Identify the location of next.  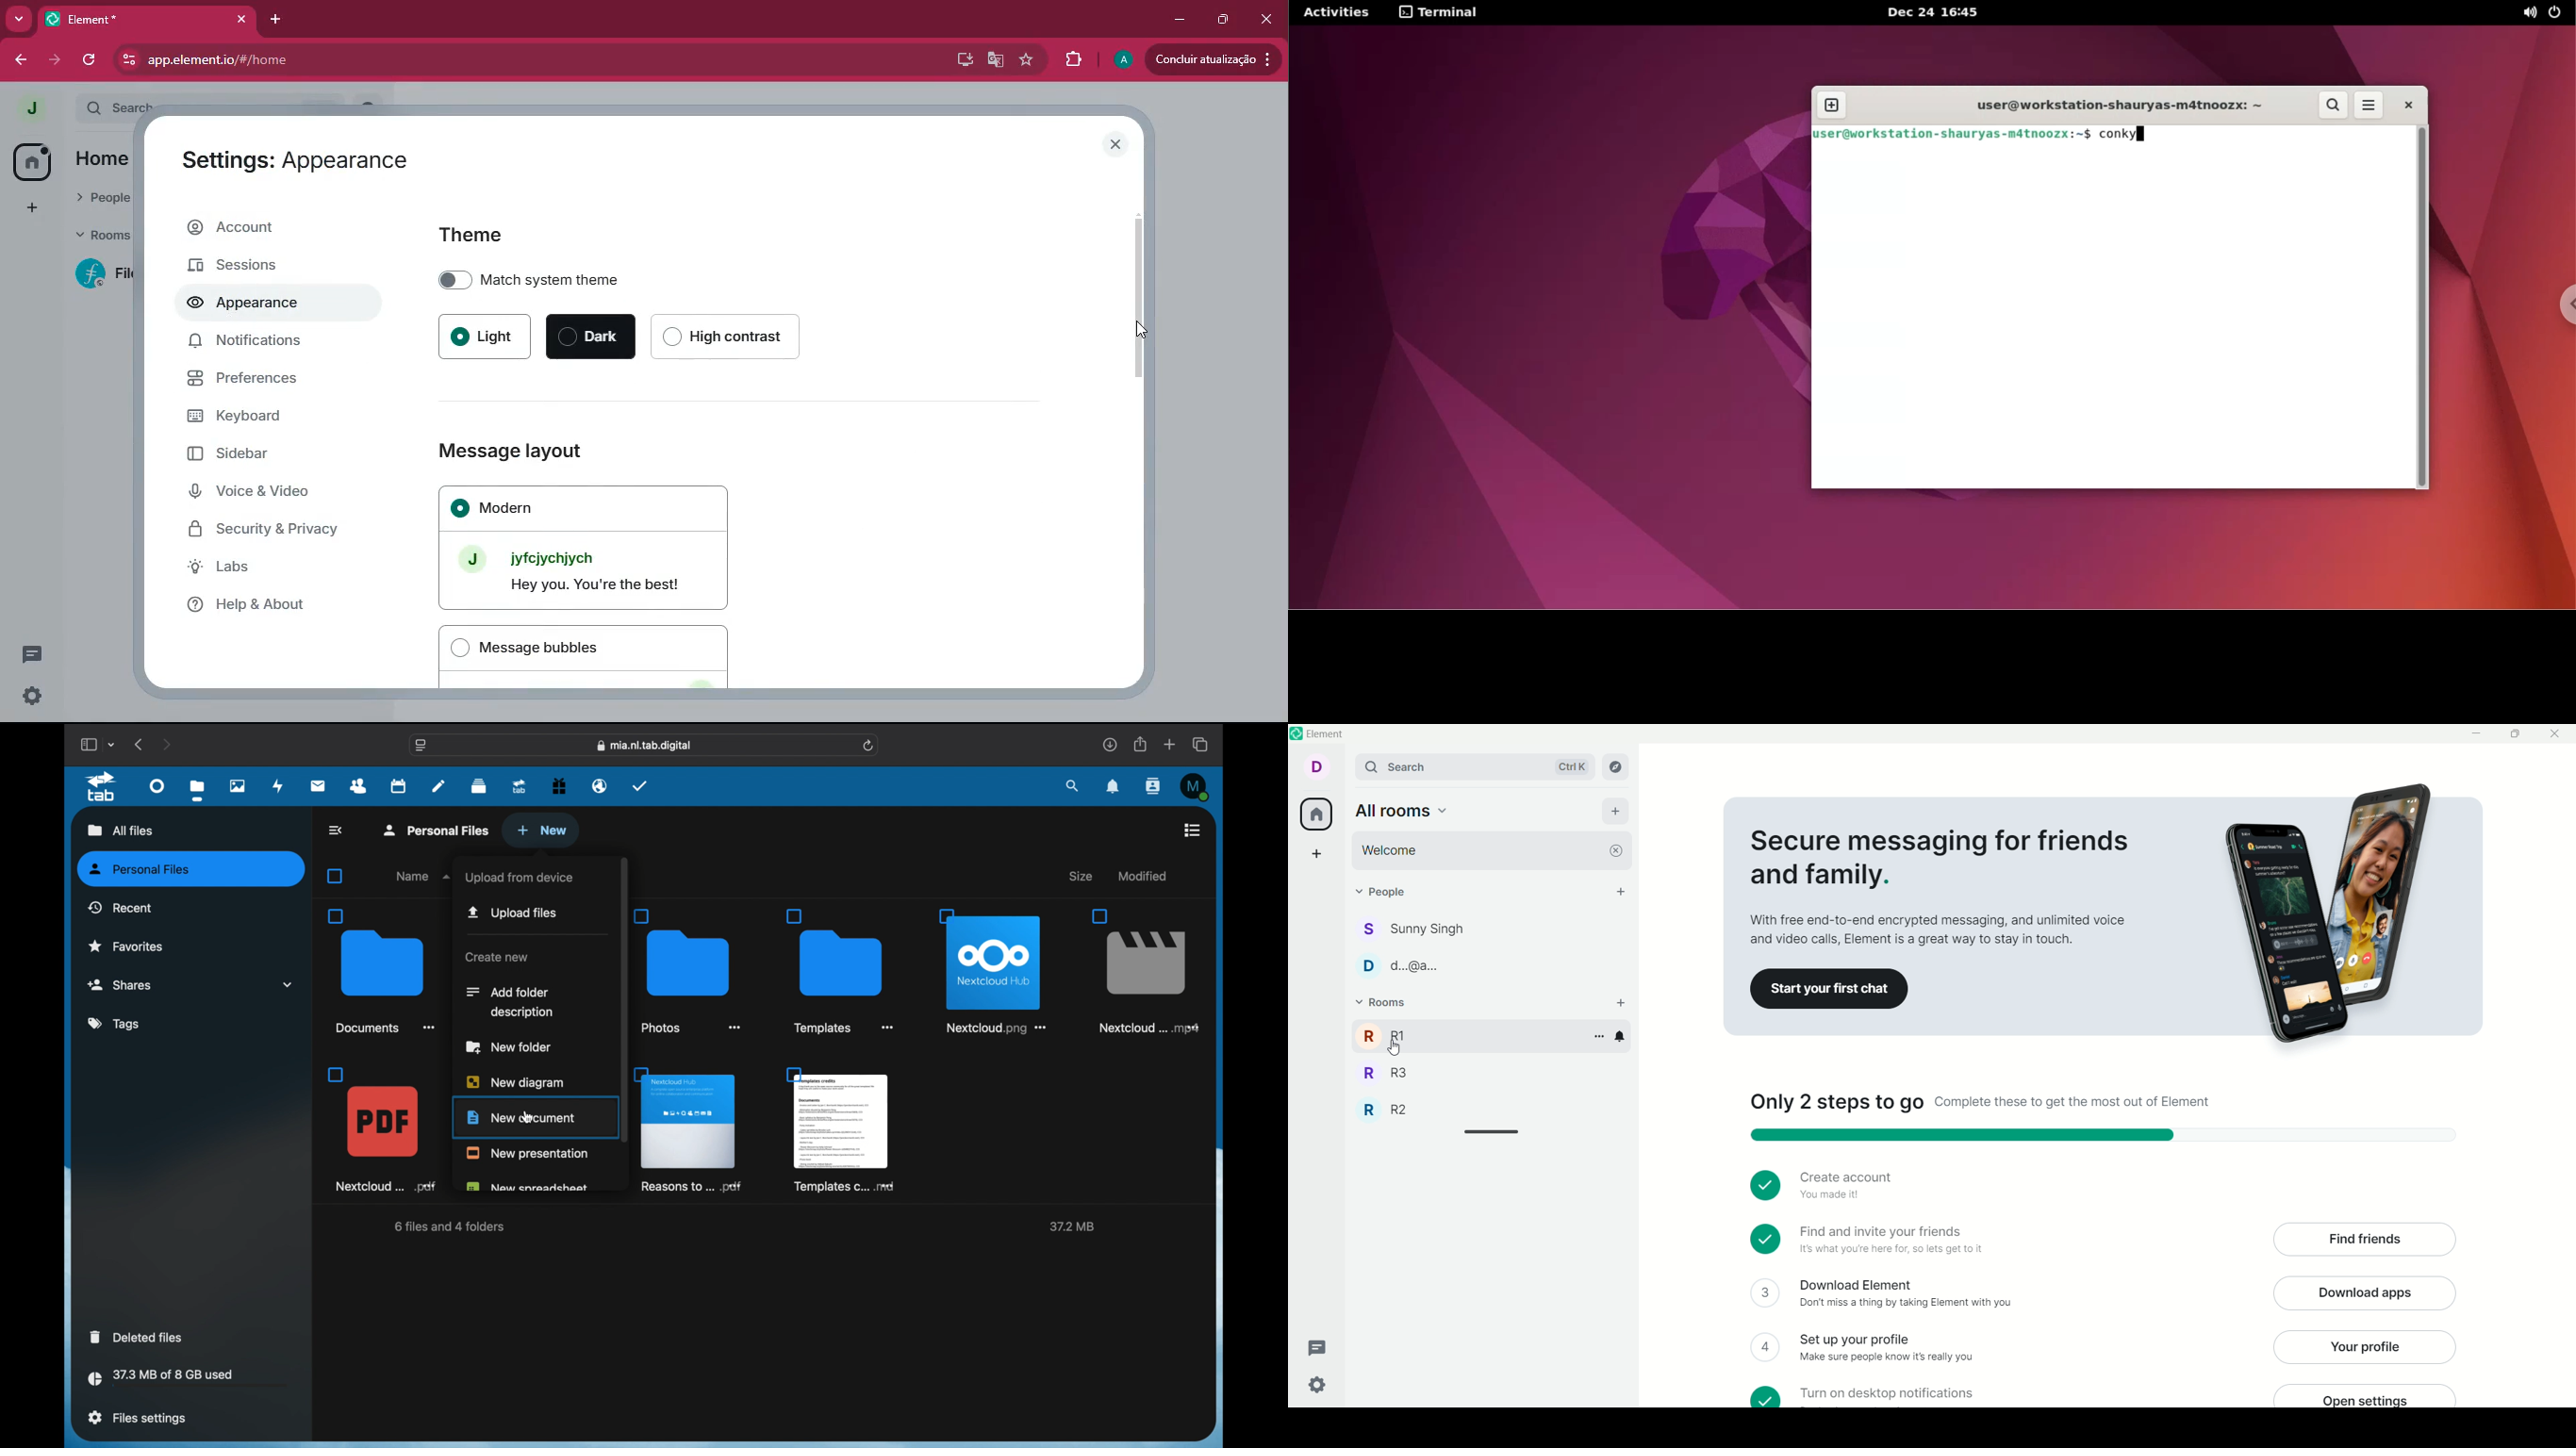
(166, 744).